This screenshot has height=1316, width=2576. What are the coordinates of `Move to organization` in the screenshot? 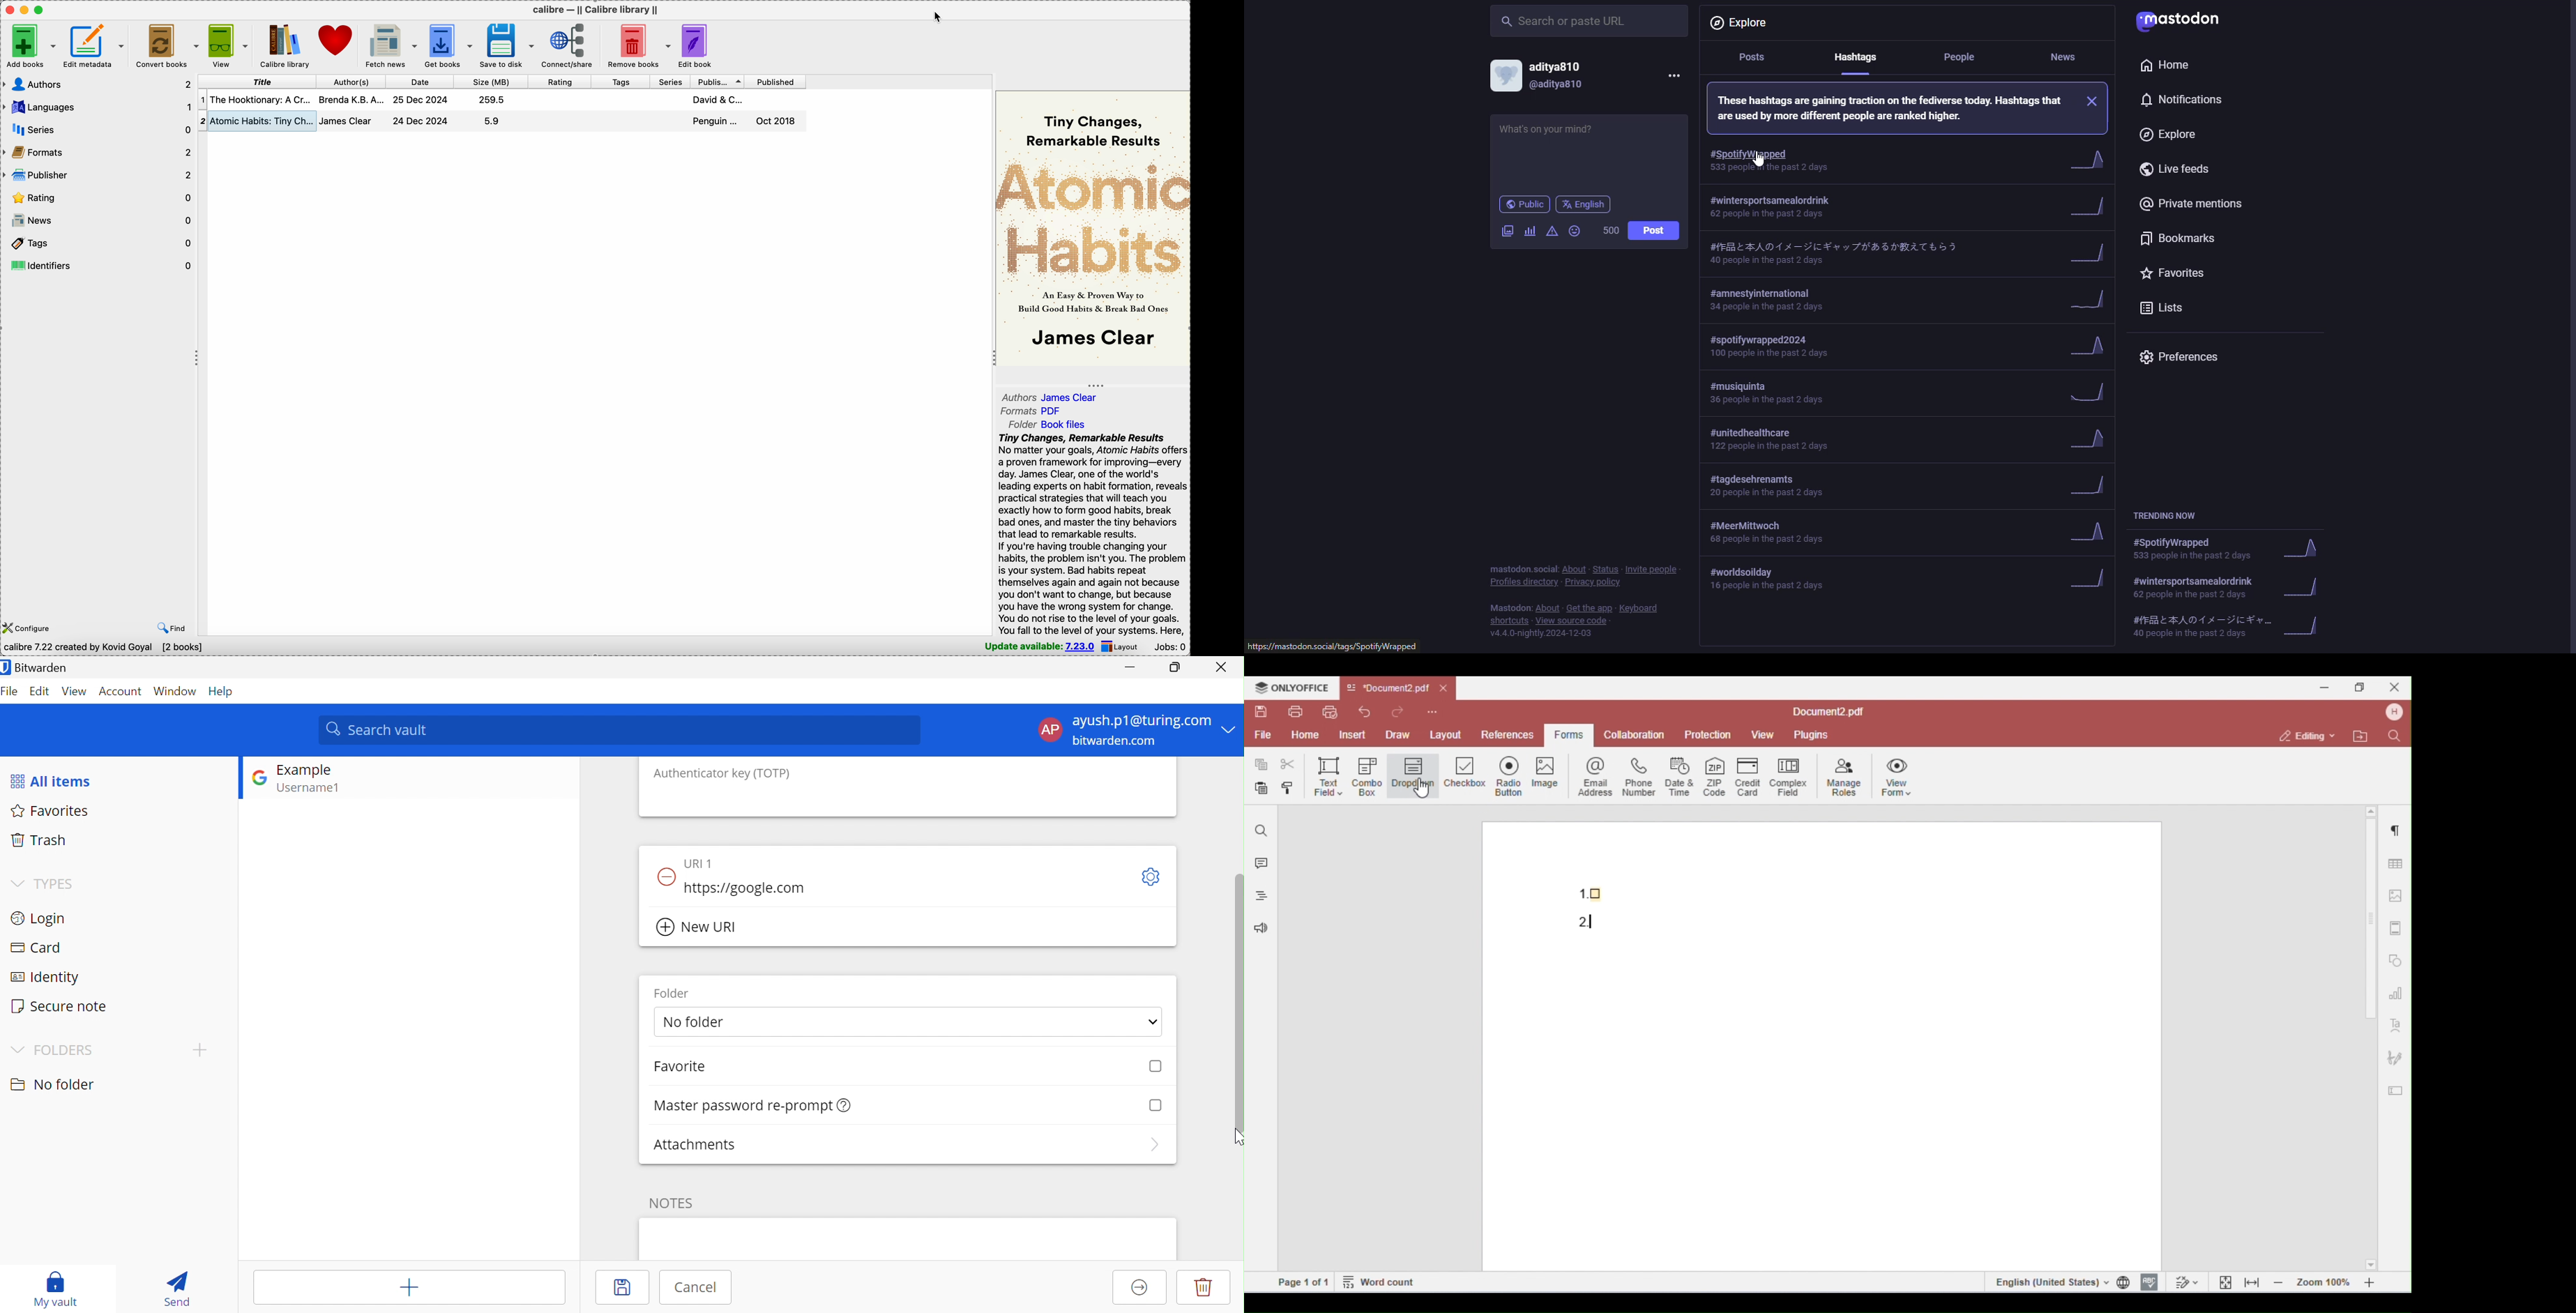 It's located at (1139, 1288).